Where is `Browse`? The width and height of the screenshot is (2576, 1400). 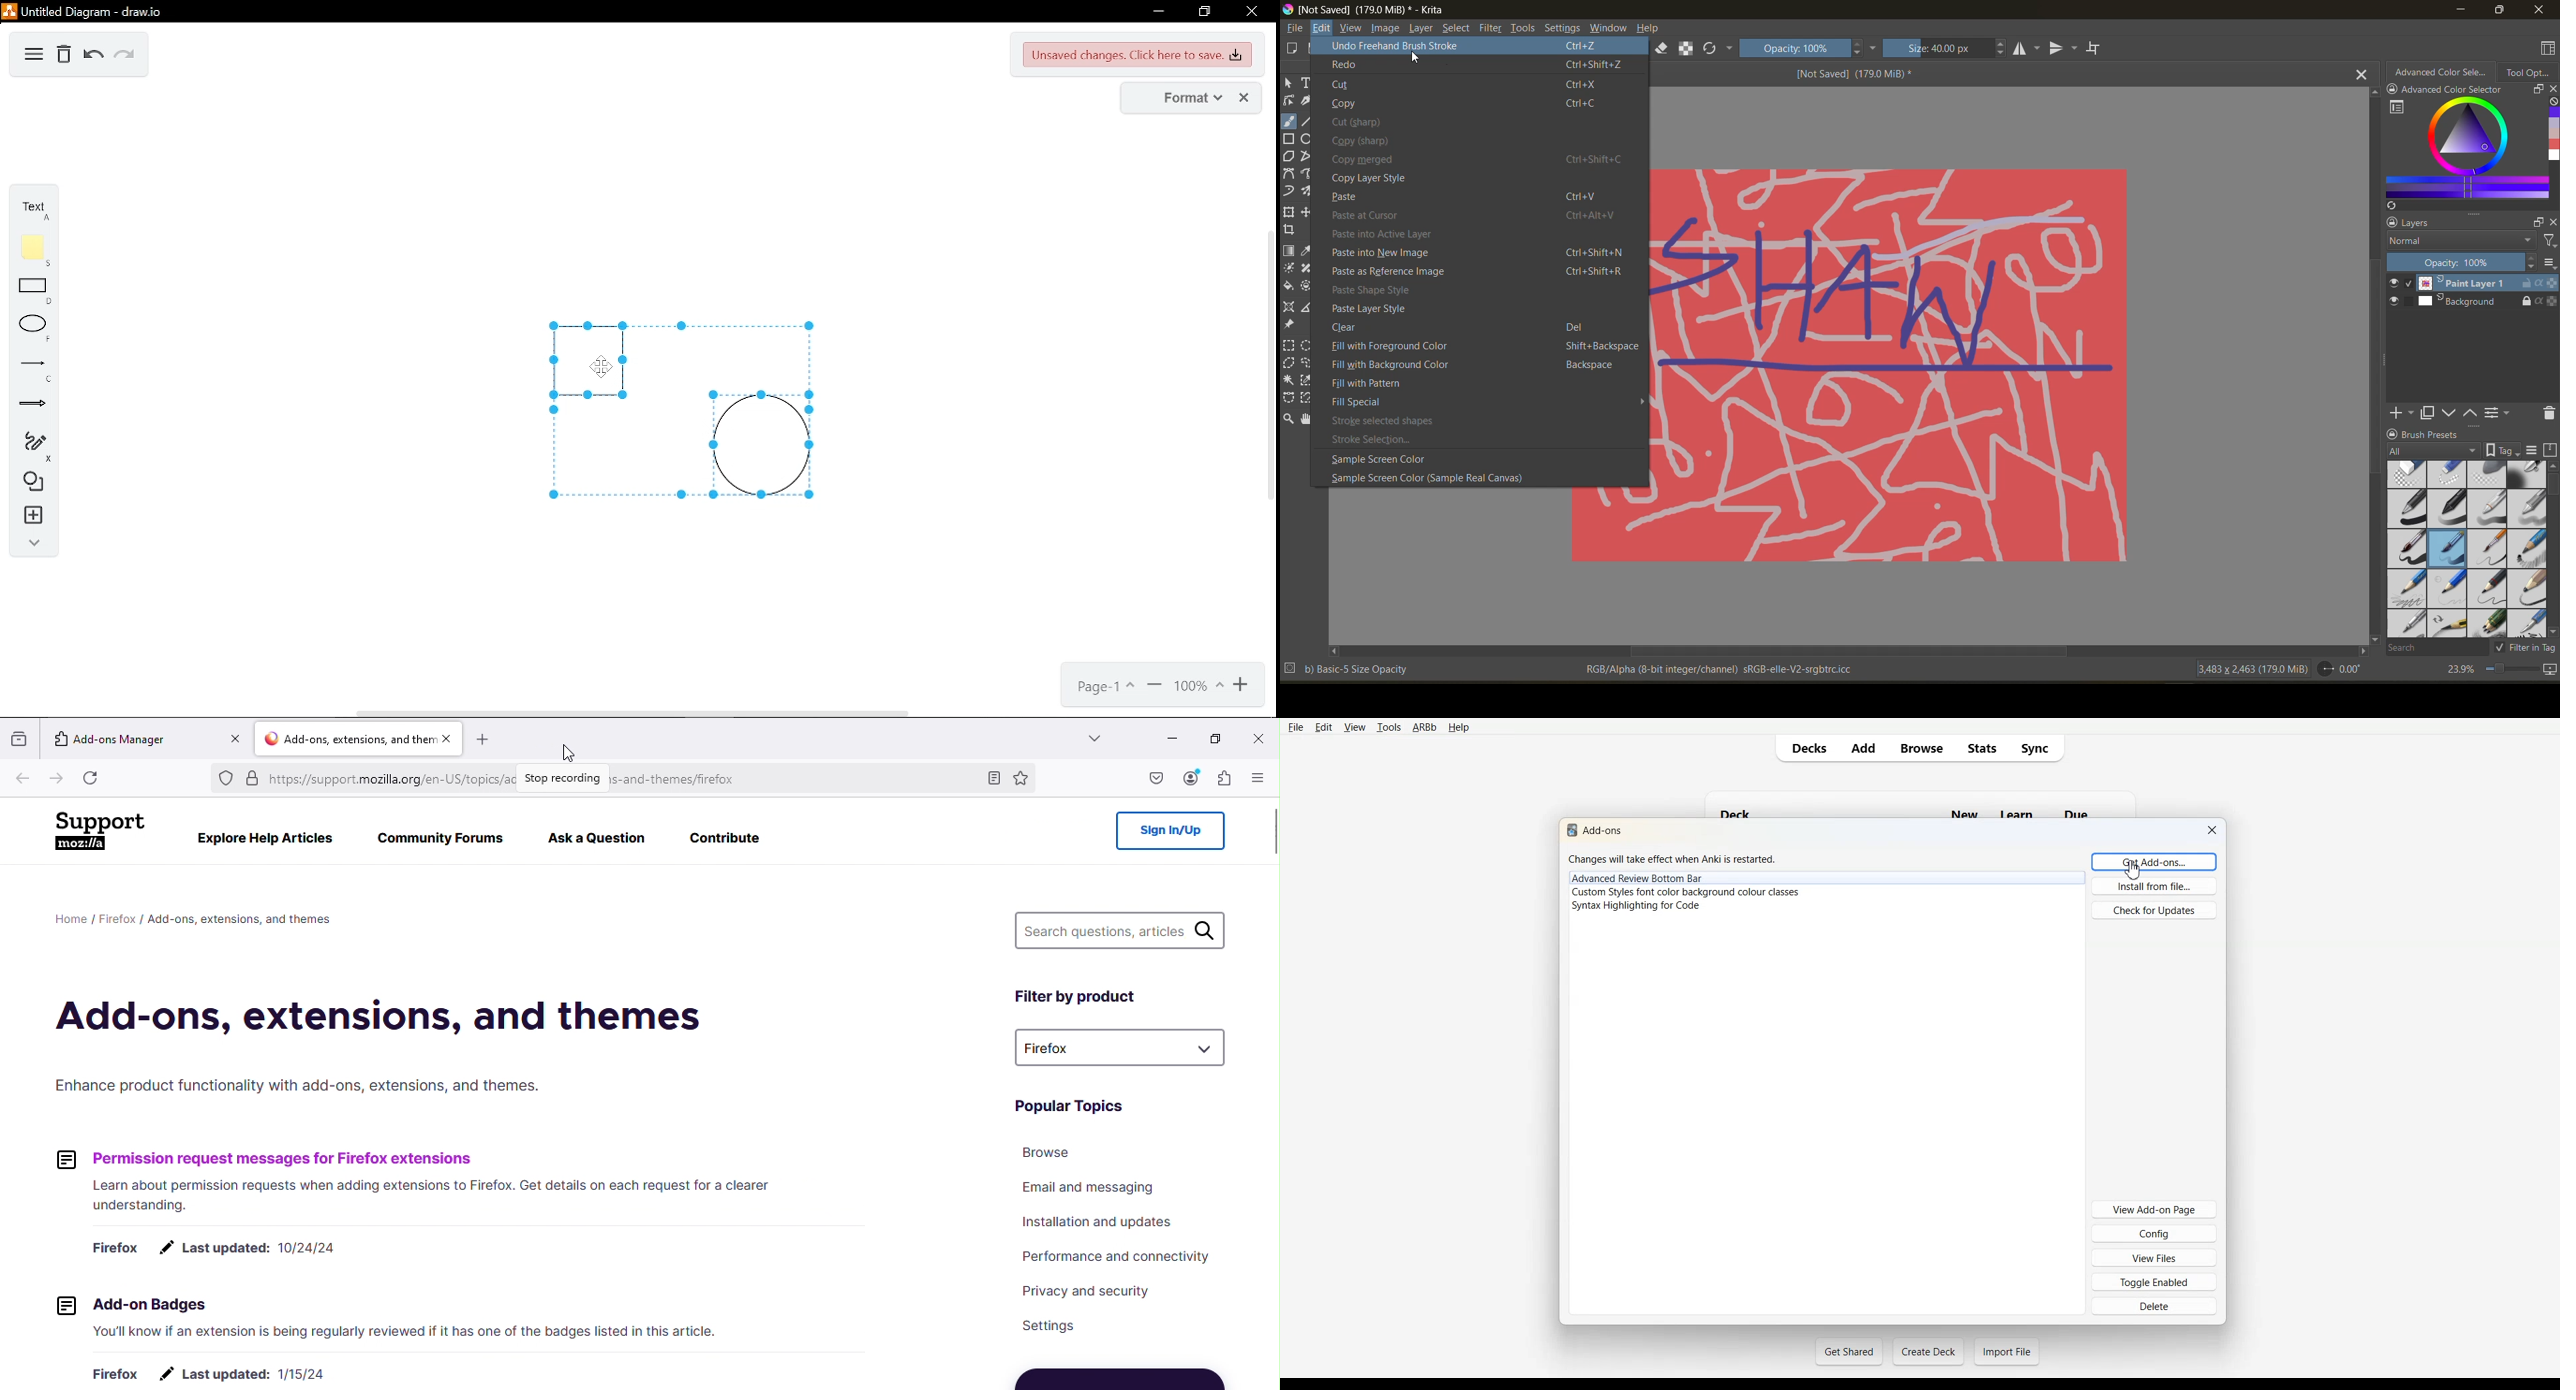
Browse is located at coordinates (1921, 749).